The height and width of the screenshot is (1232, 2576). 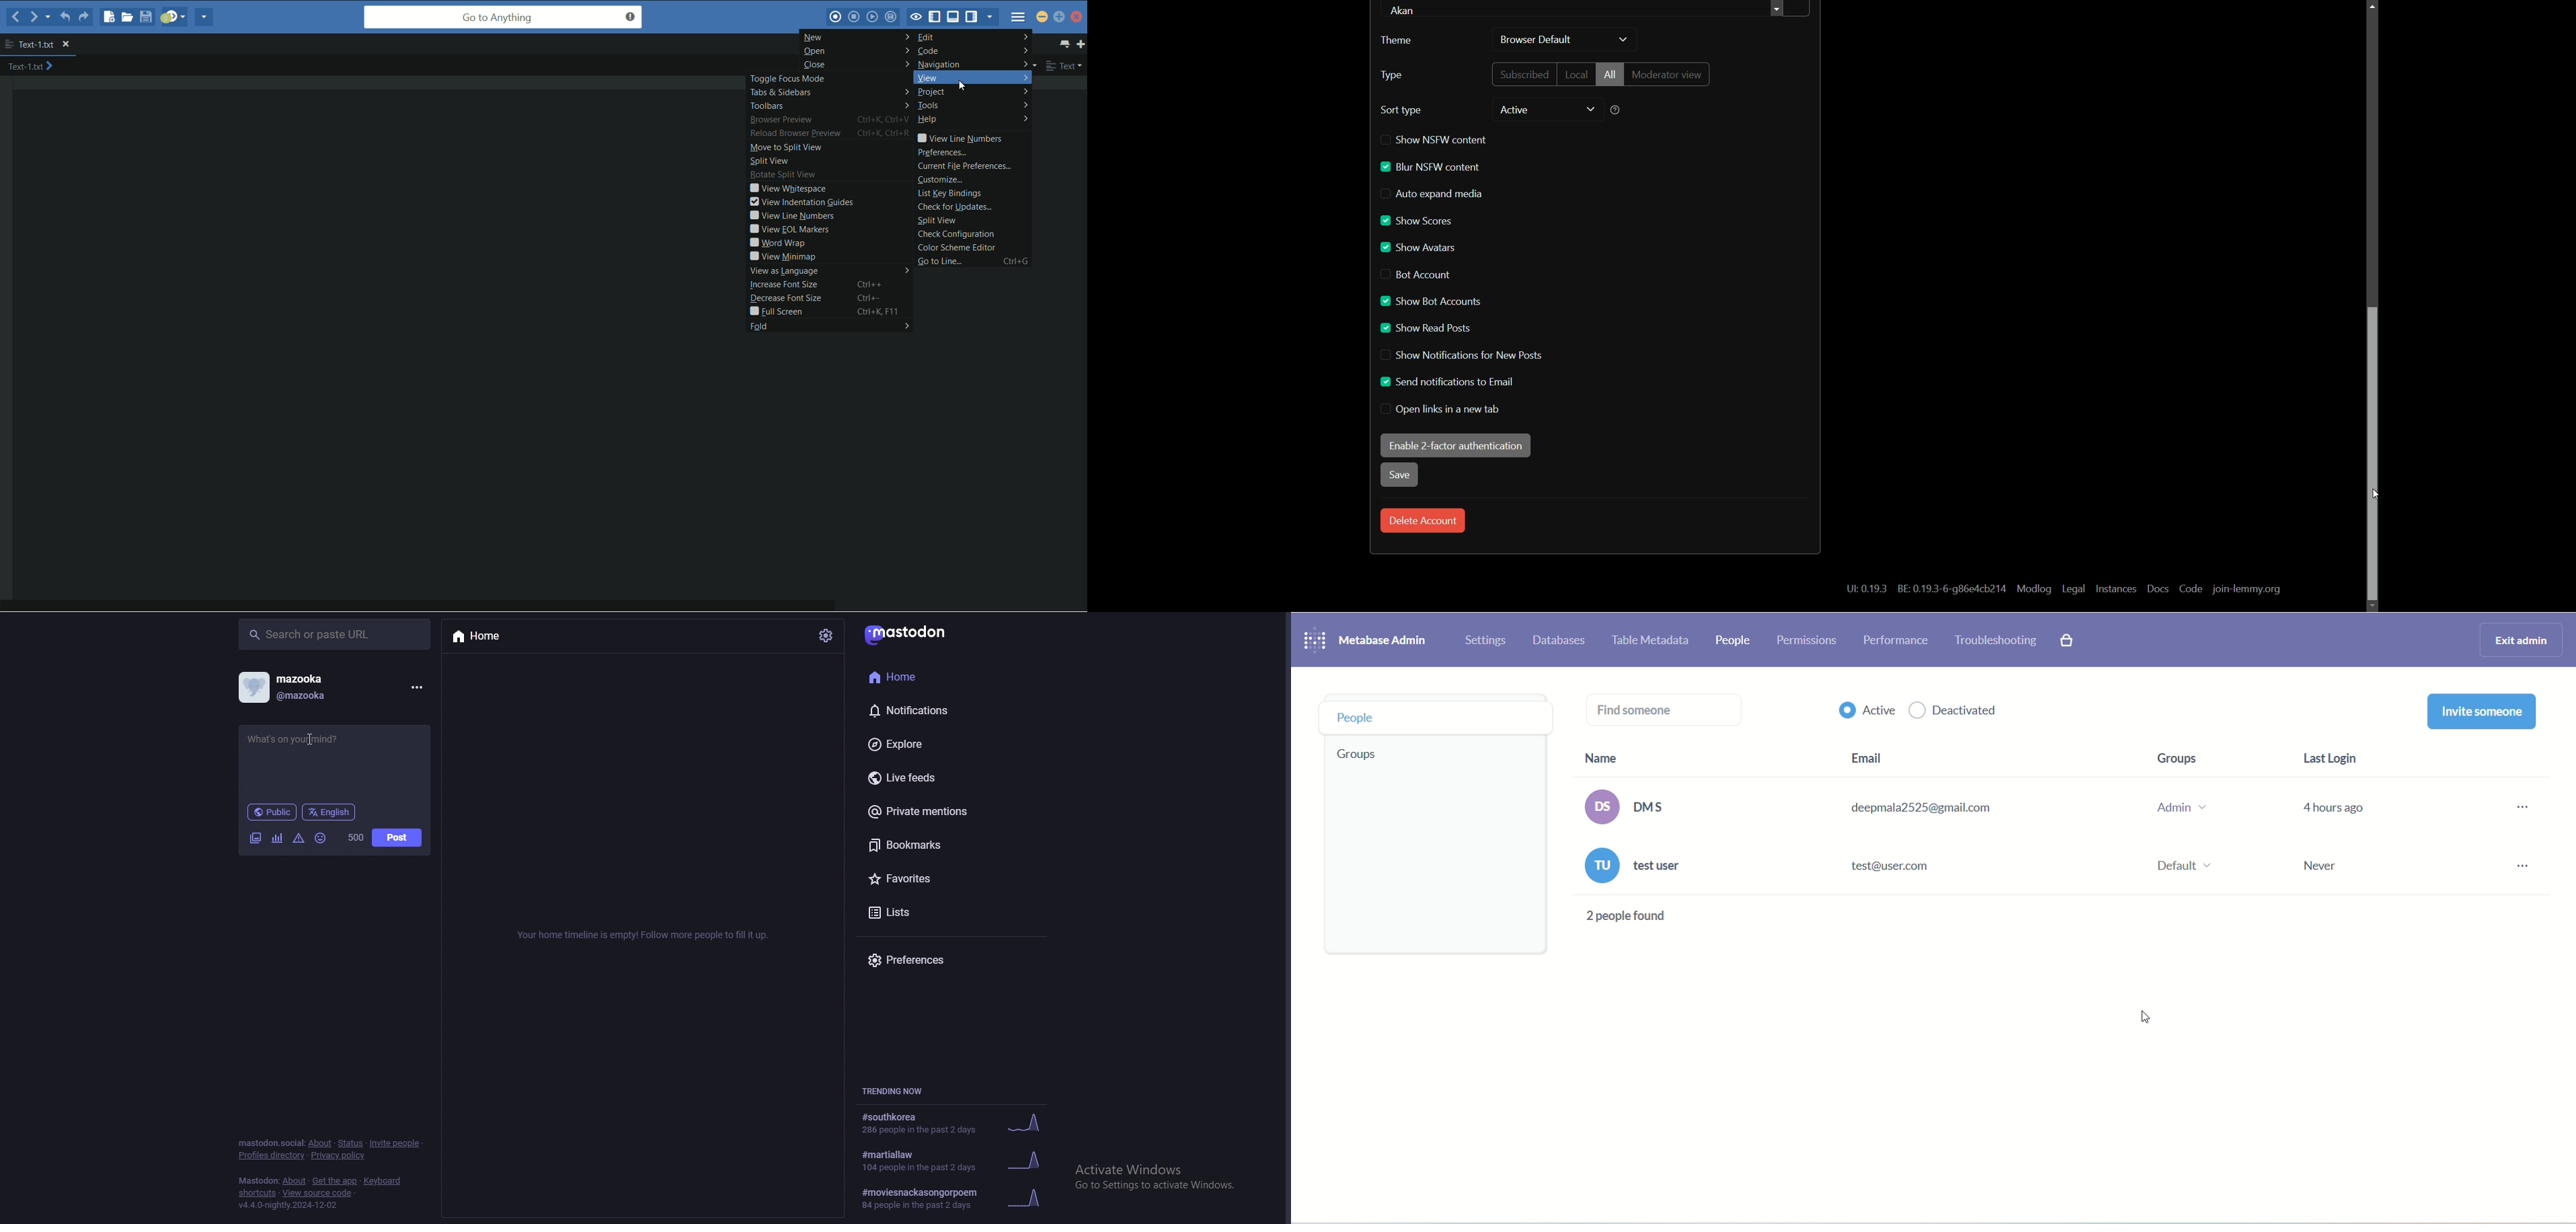 What do you see at coordinates (336, 634) in the screenshot?
I see `search bar` at bounding box center [336, 634].